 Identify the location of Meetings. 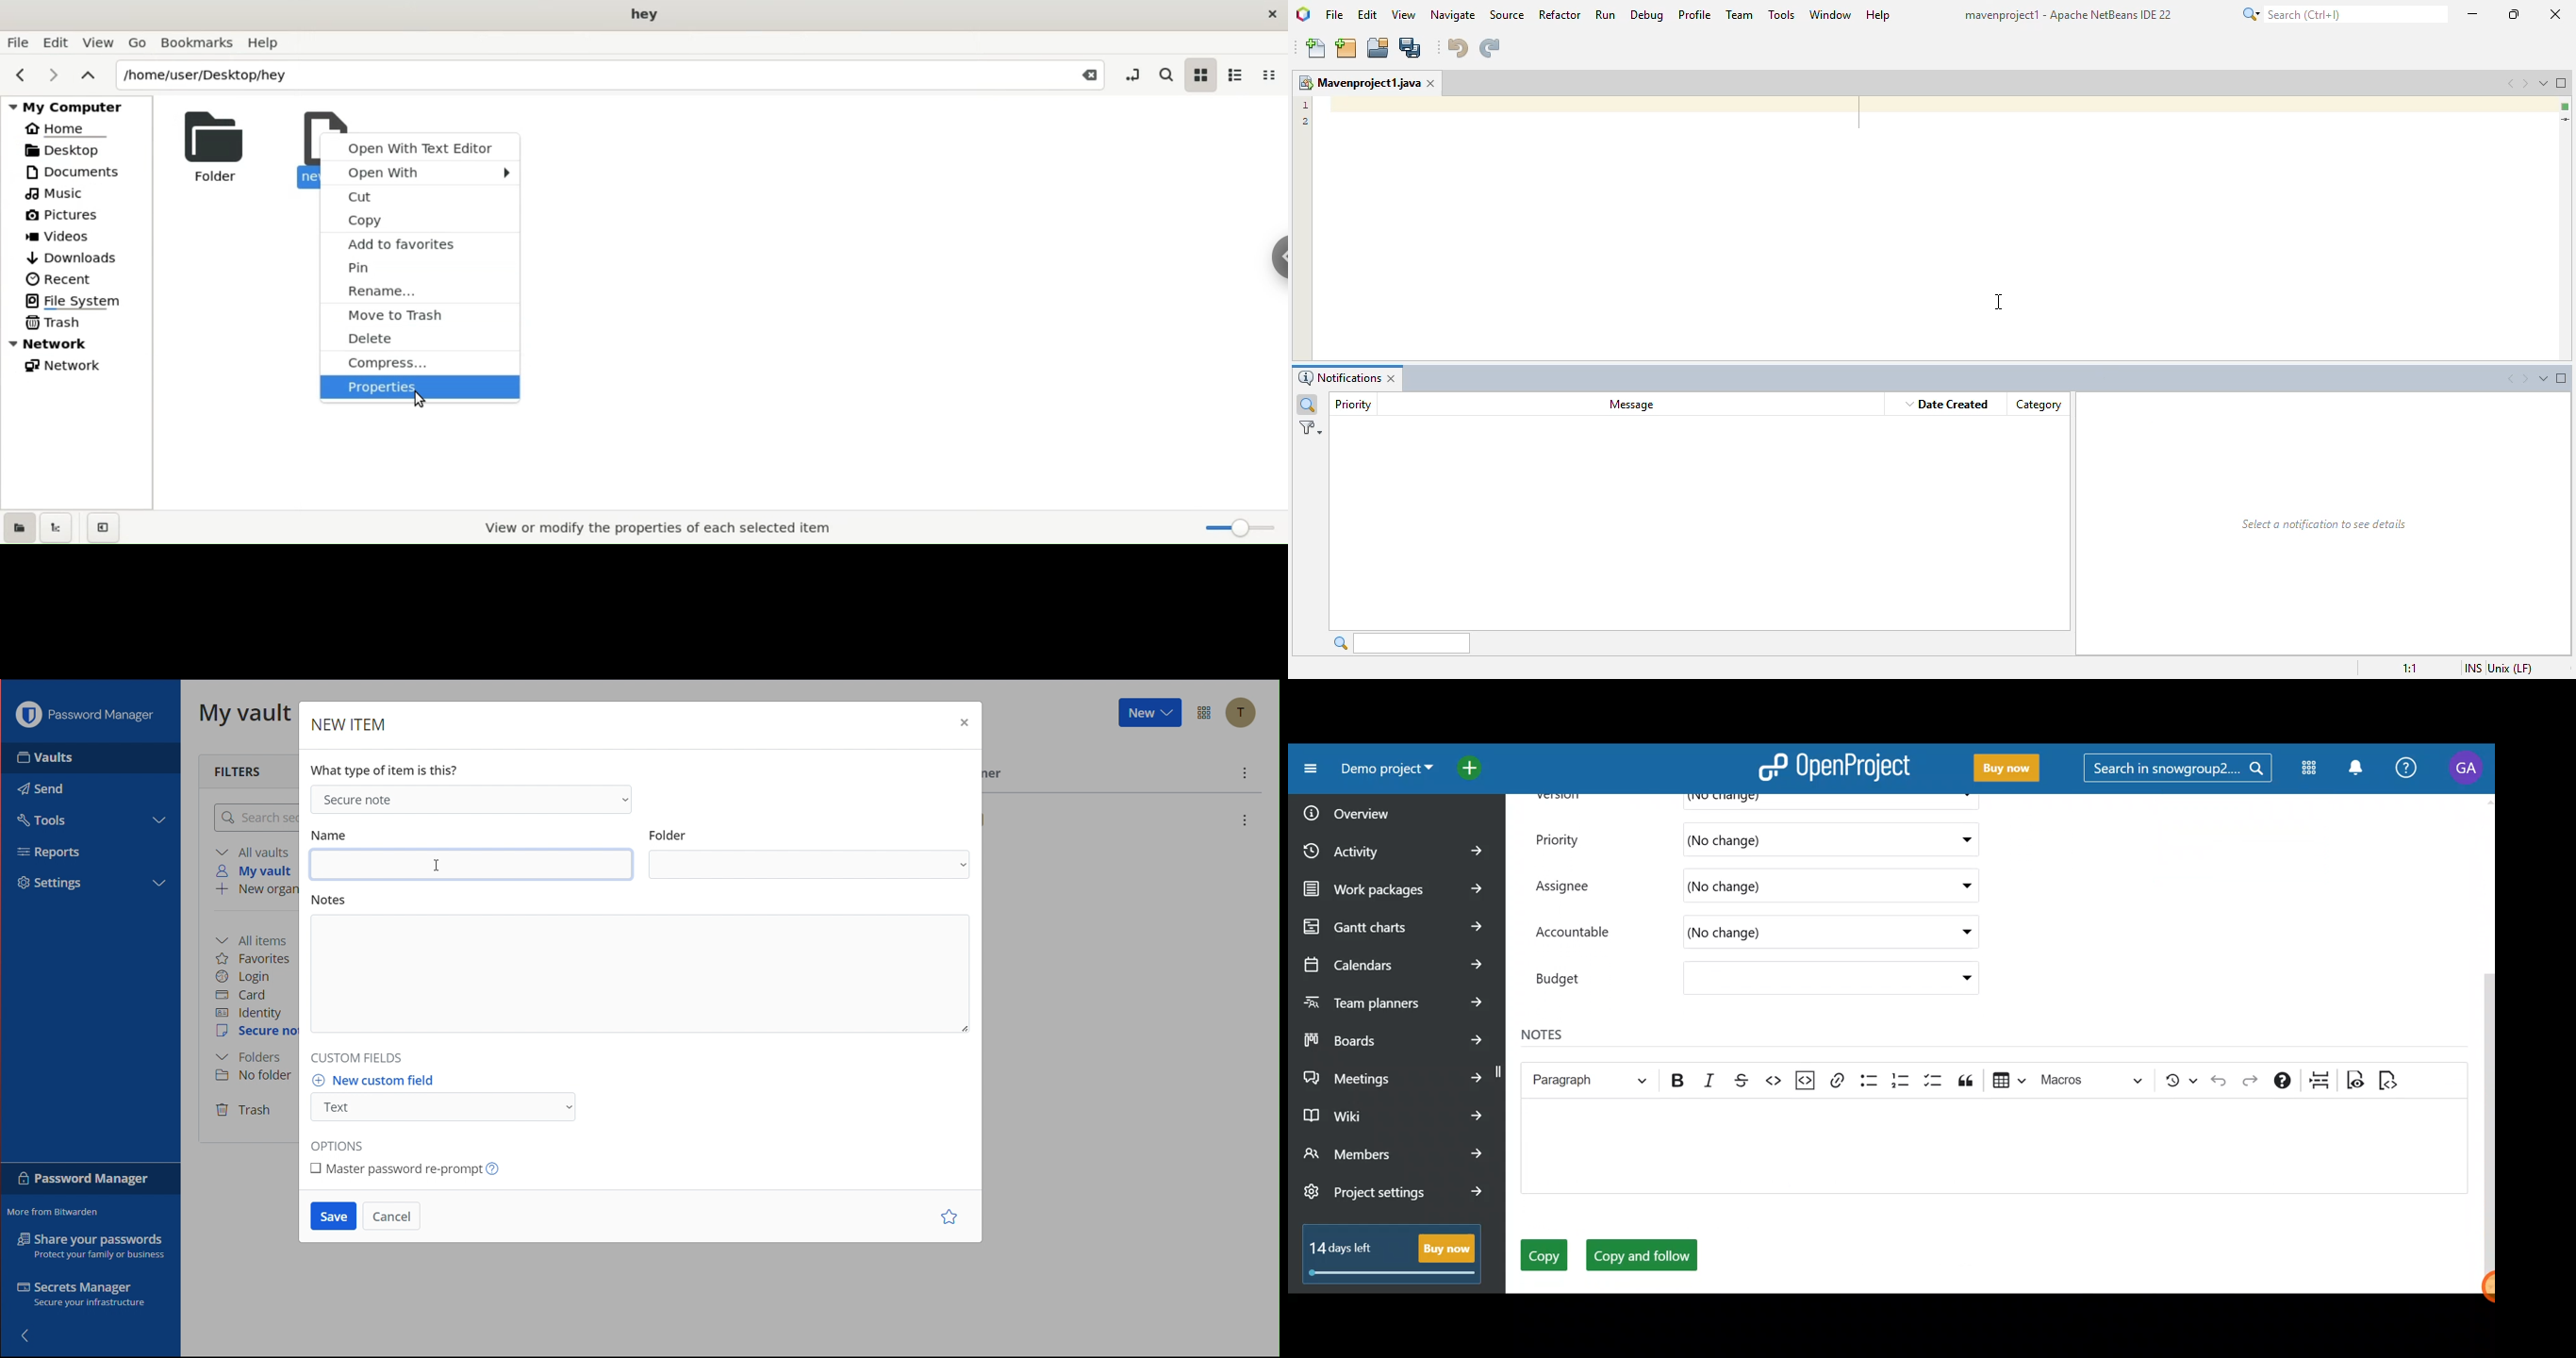
(1394, 1075).